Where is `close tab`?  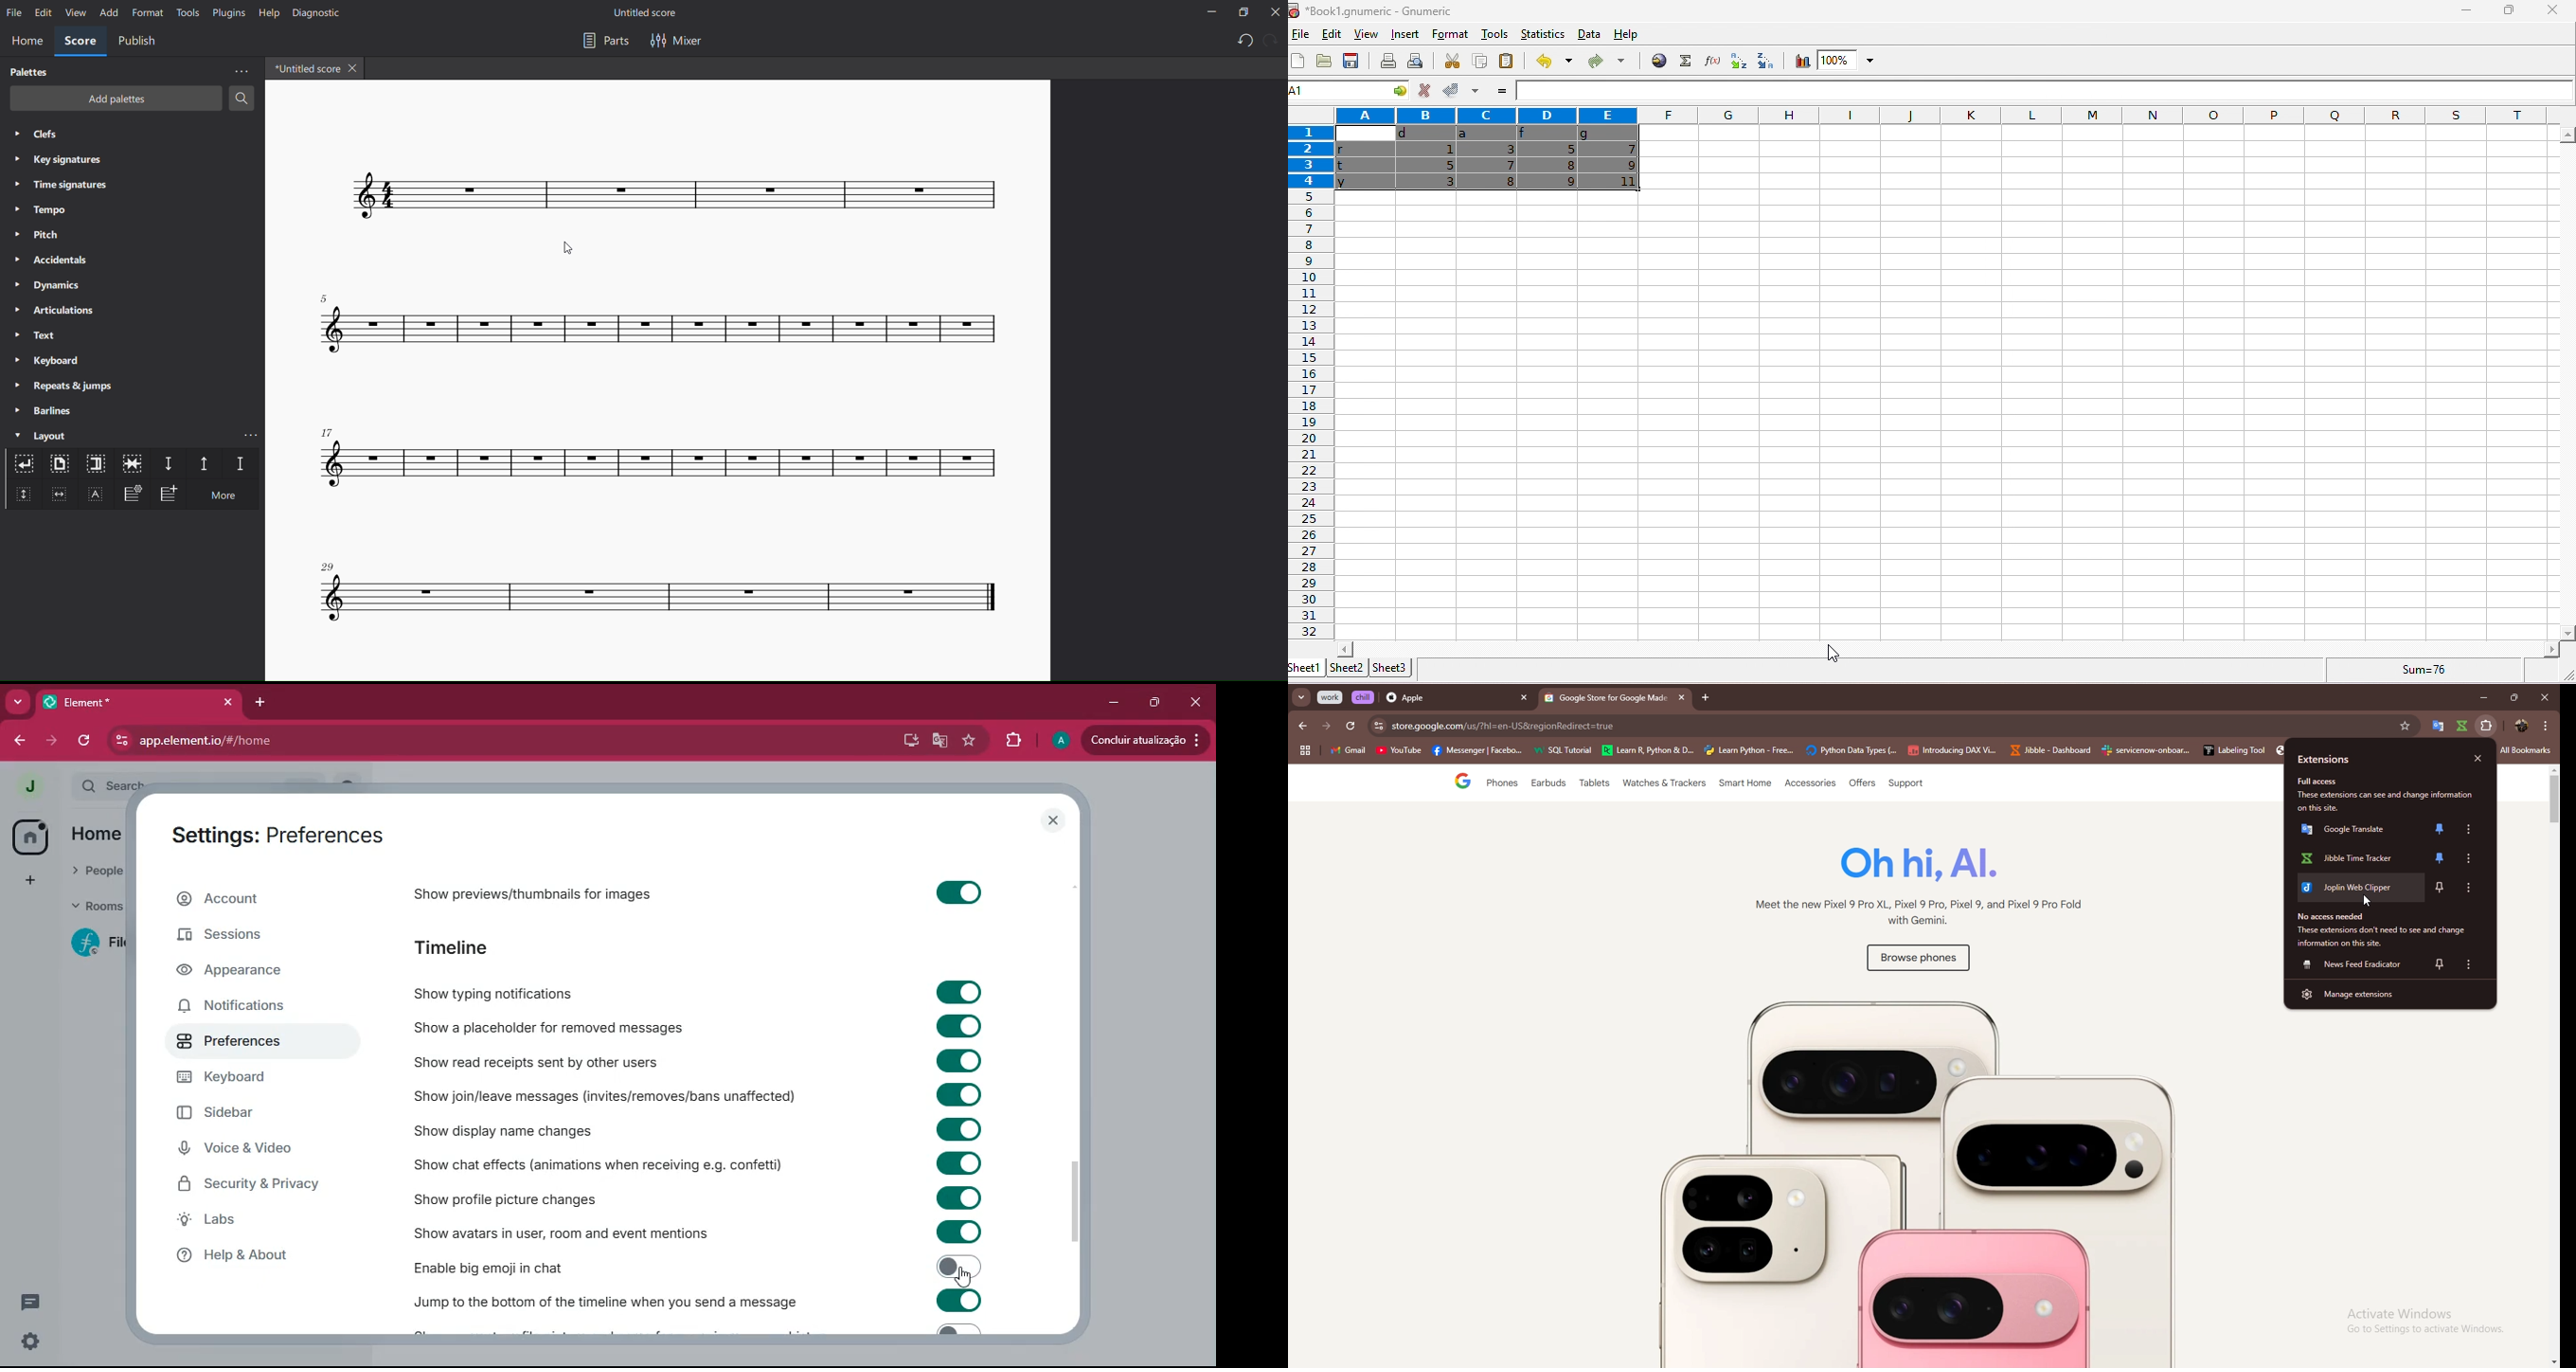
close tab is located at coordinates (356, 70).